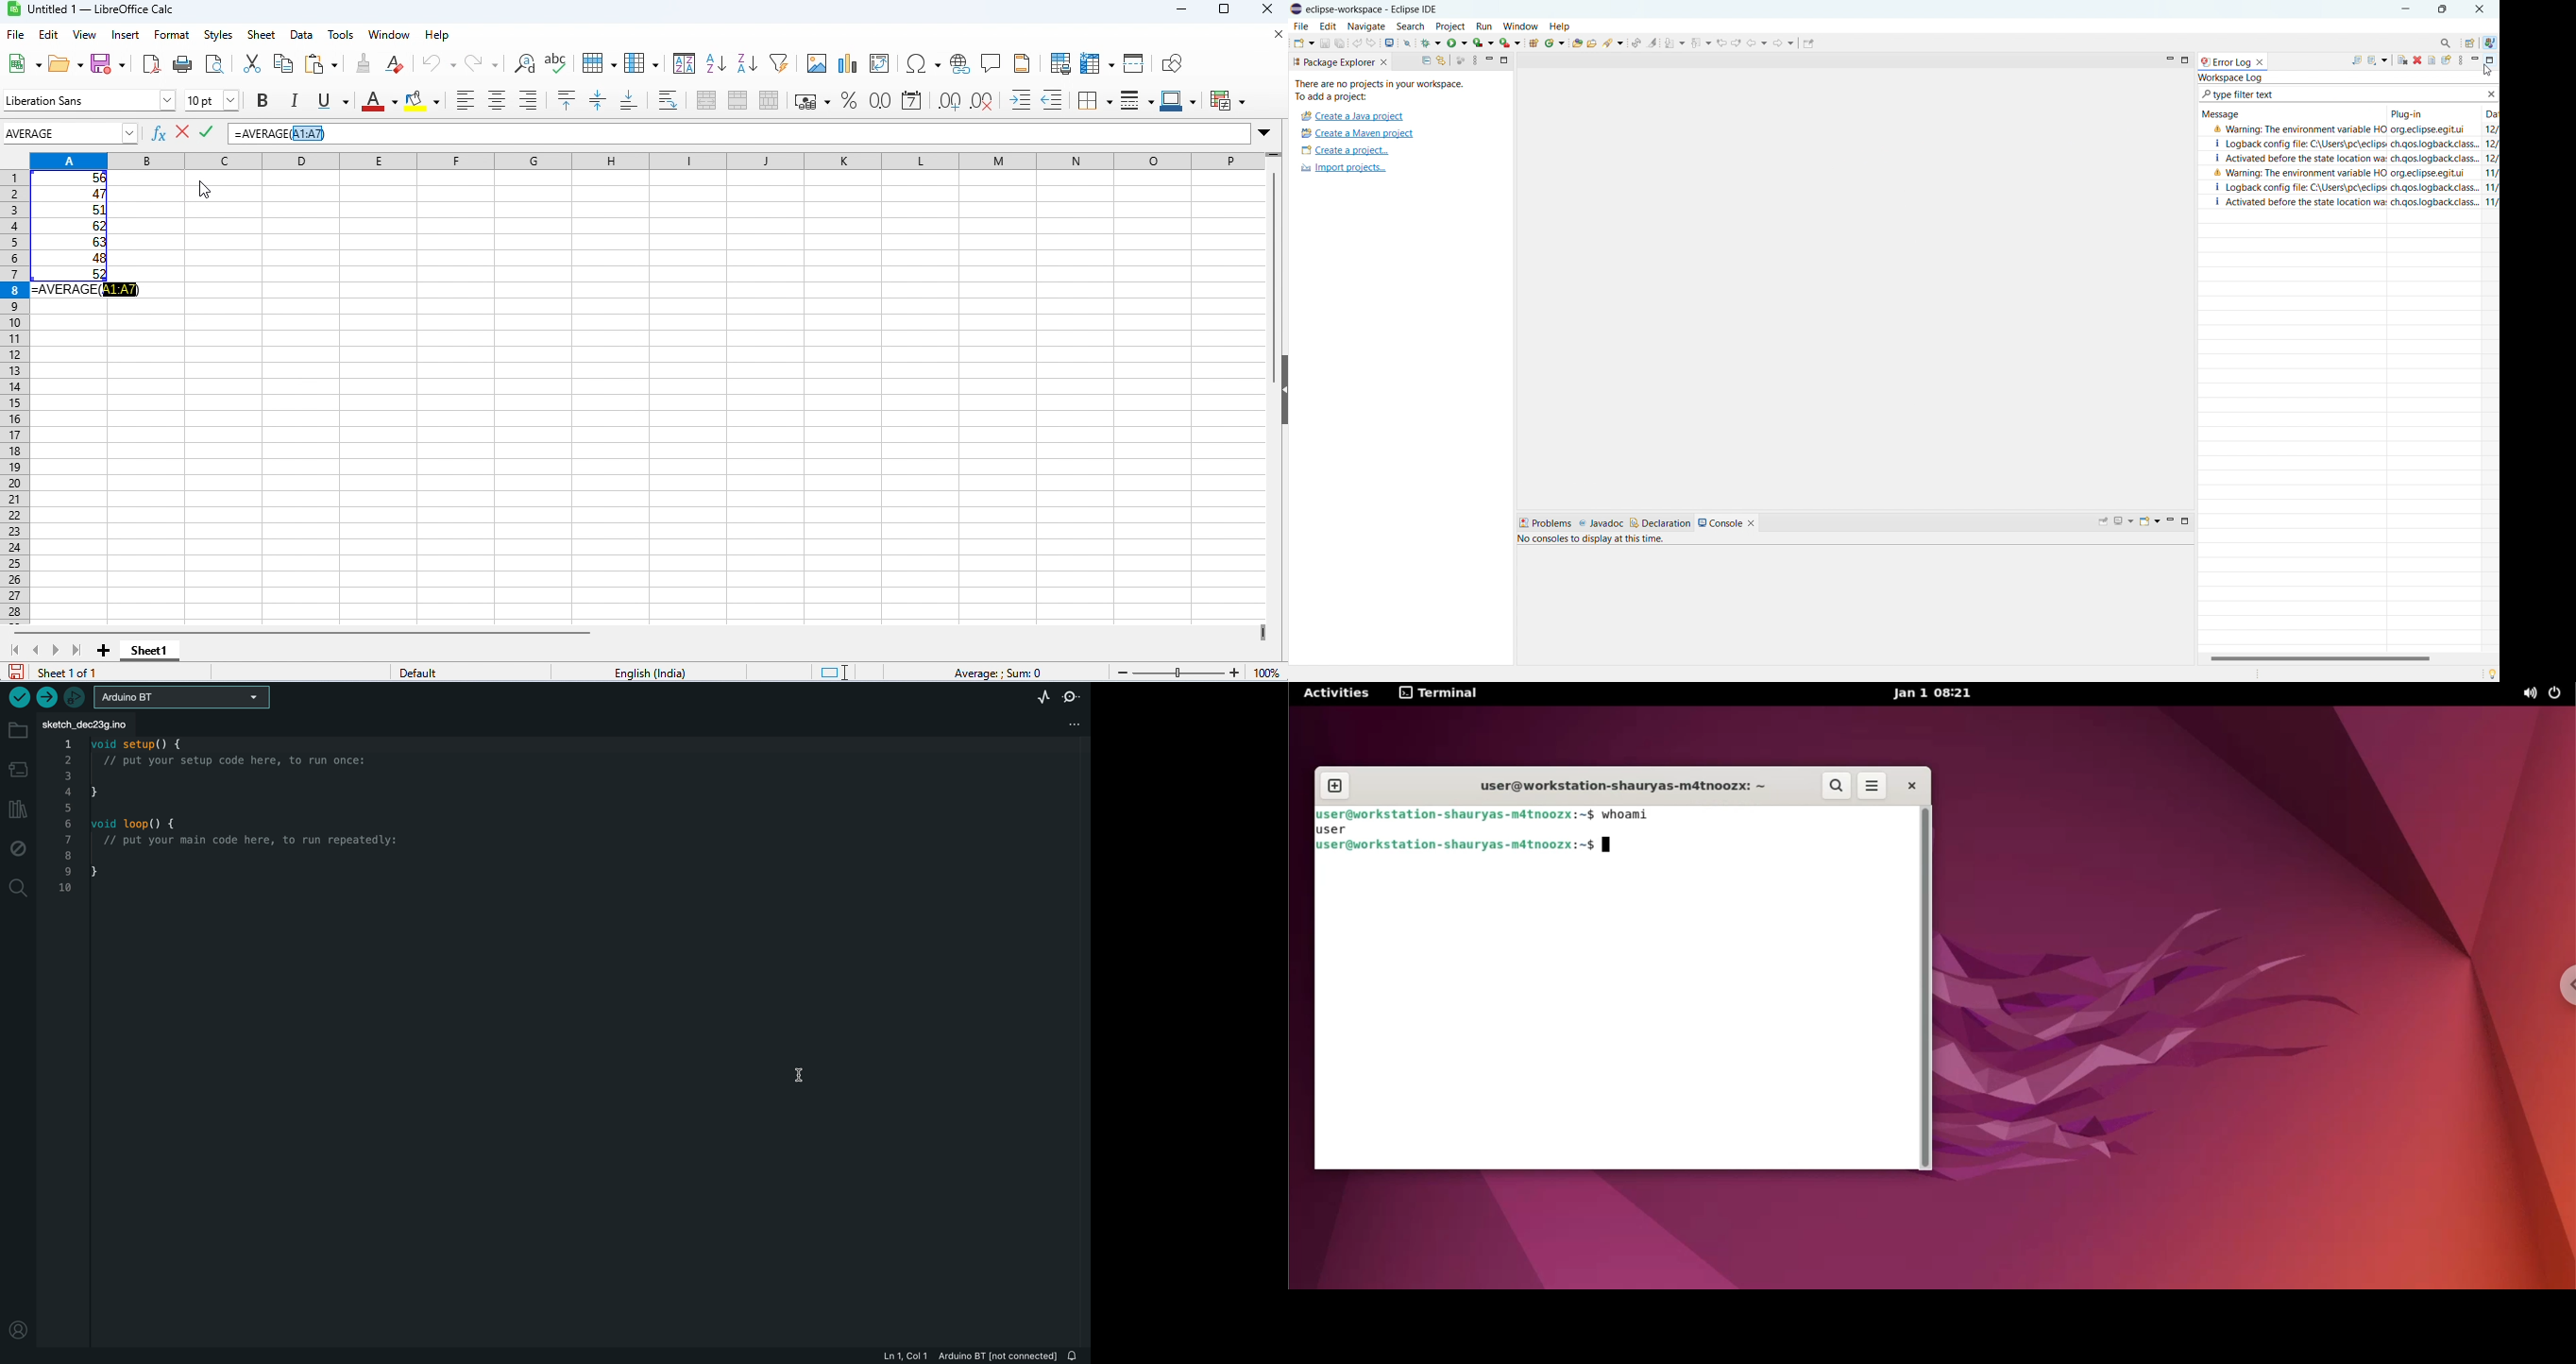 Image resolution: width=2576 pixels, height=1372 pixels. I want to click on conditional, so click(1229, 100).